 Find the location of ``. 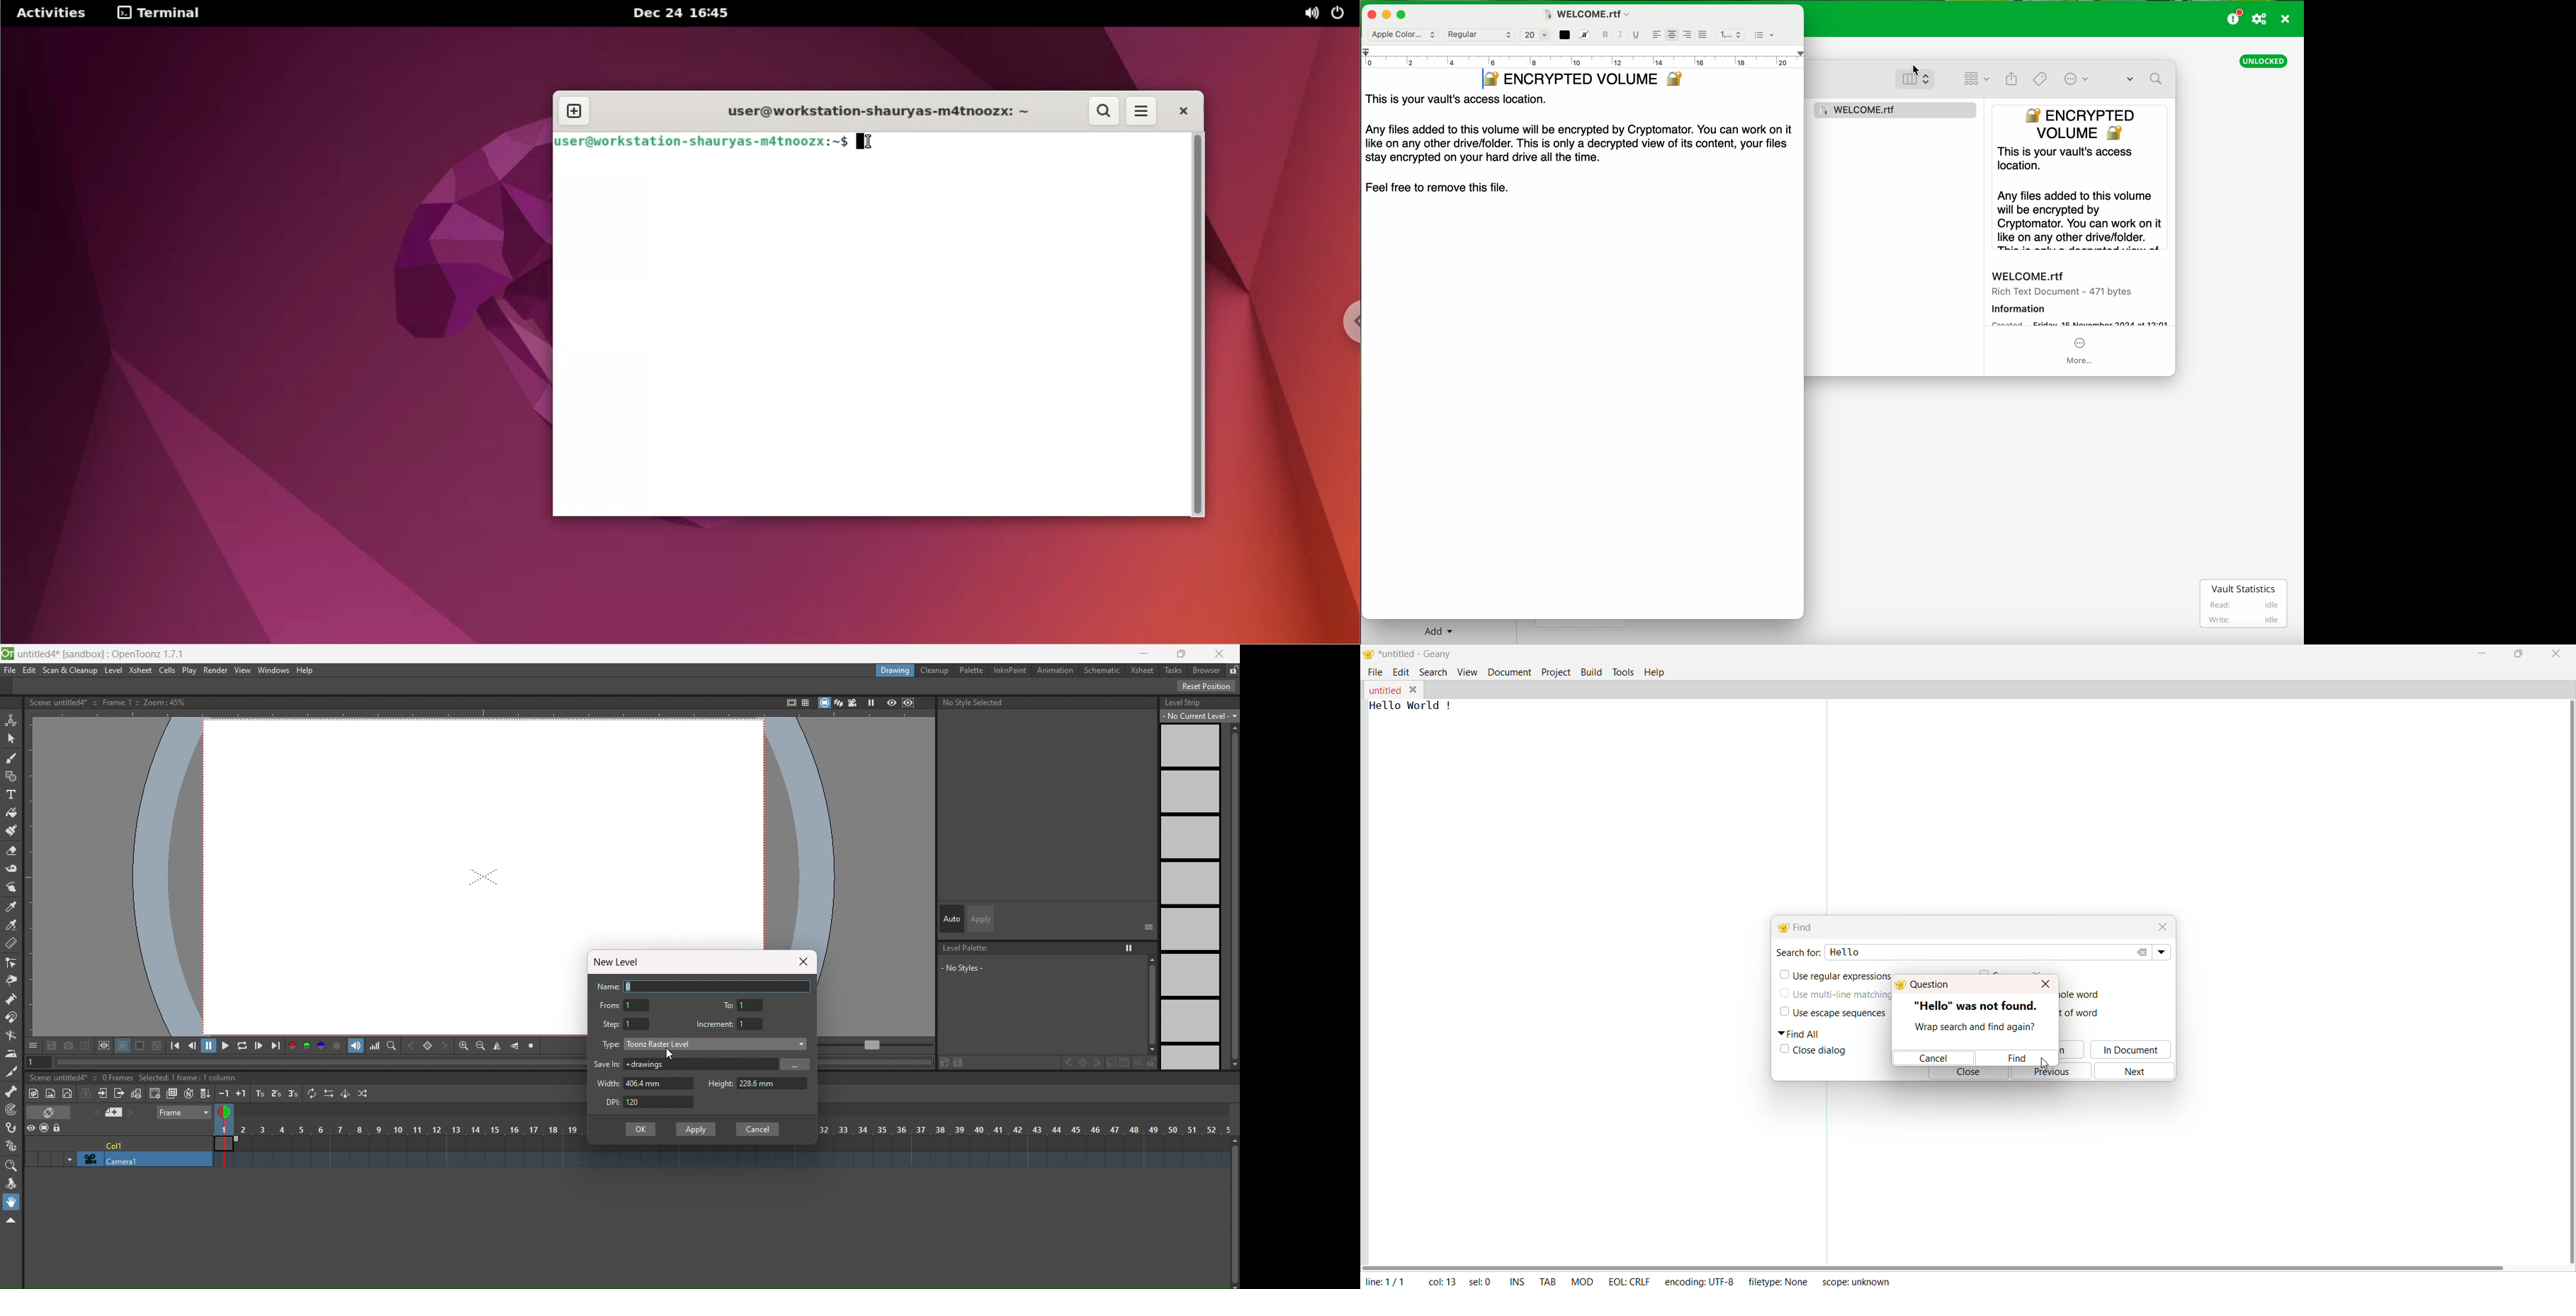

 is located at coordinates (50, 1112).